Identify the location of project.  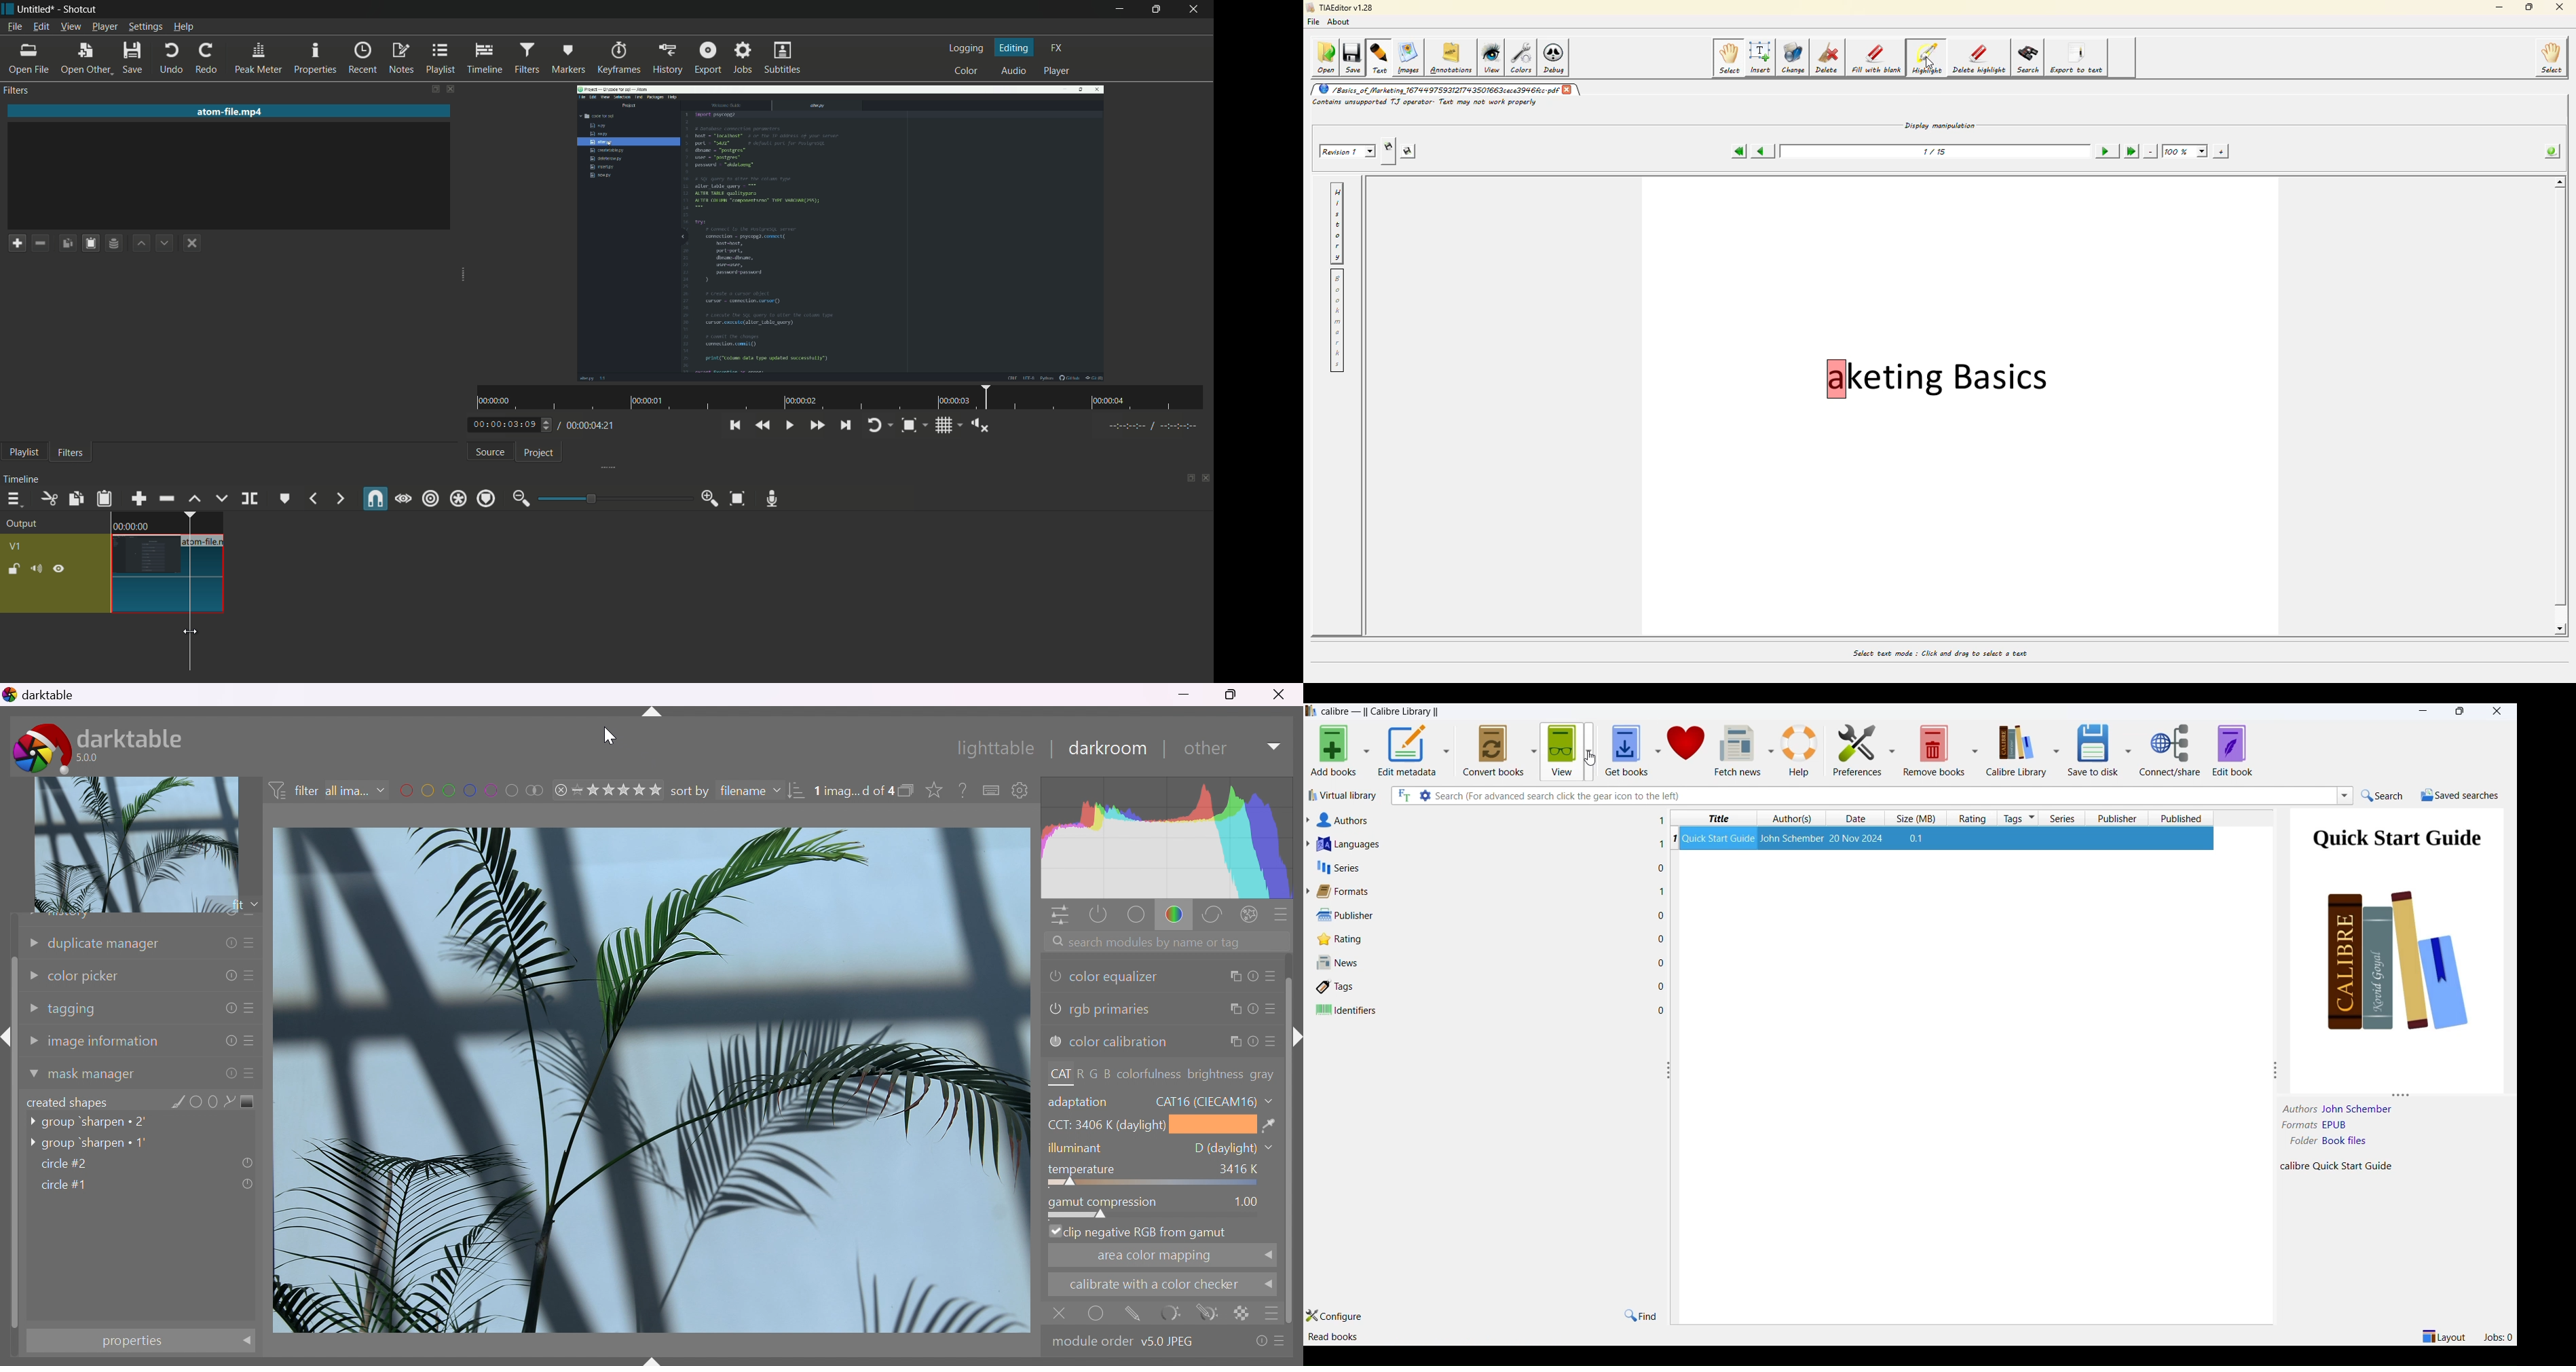
(538, 453).